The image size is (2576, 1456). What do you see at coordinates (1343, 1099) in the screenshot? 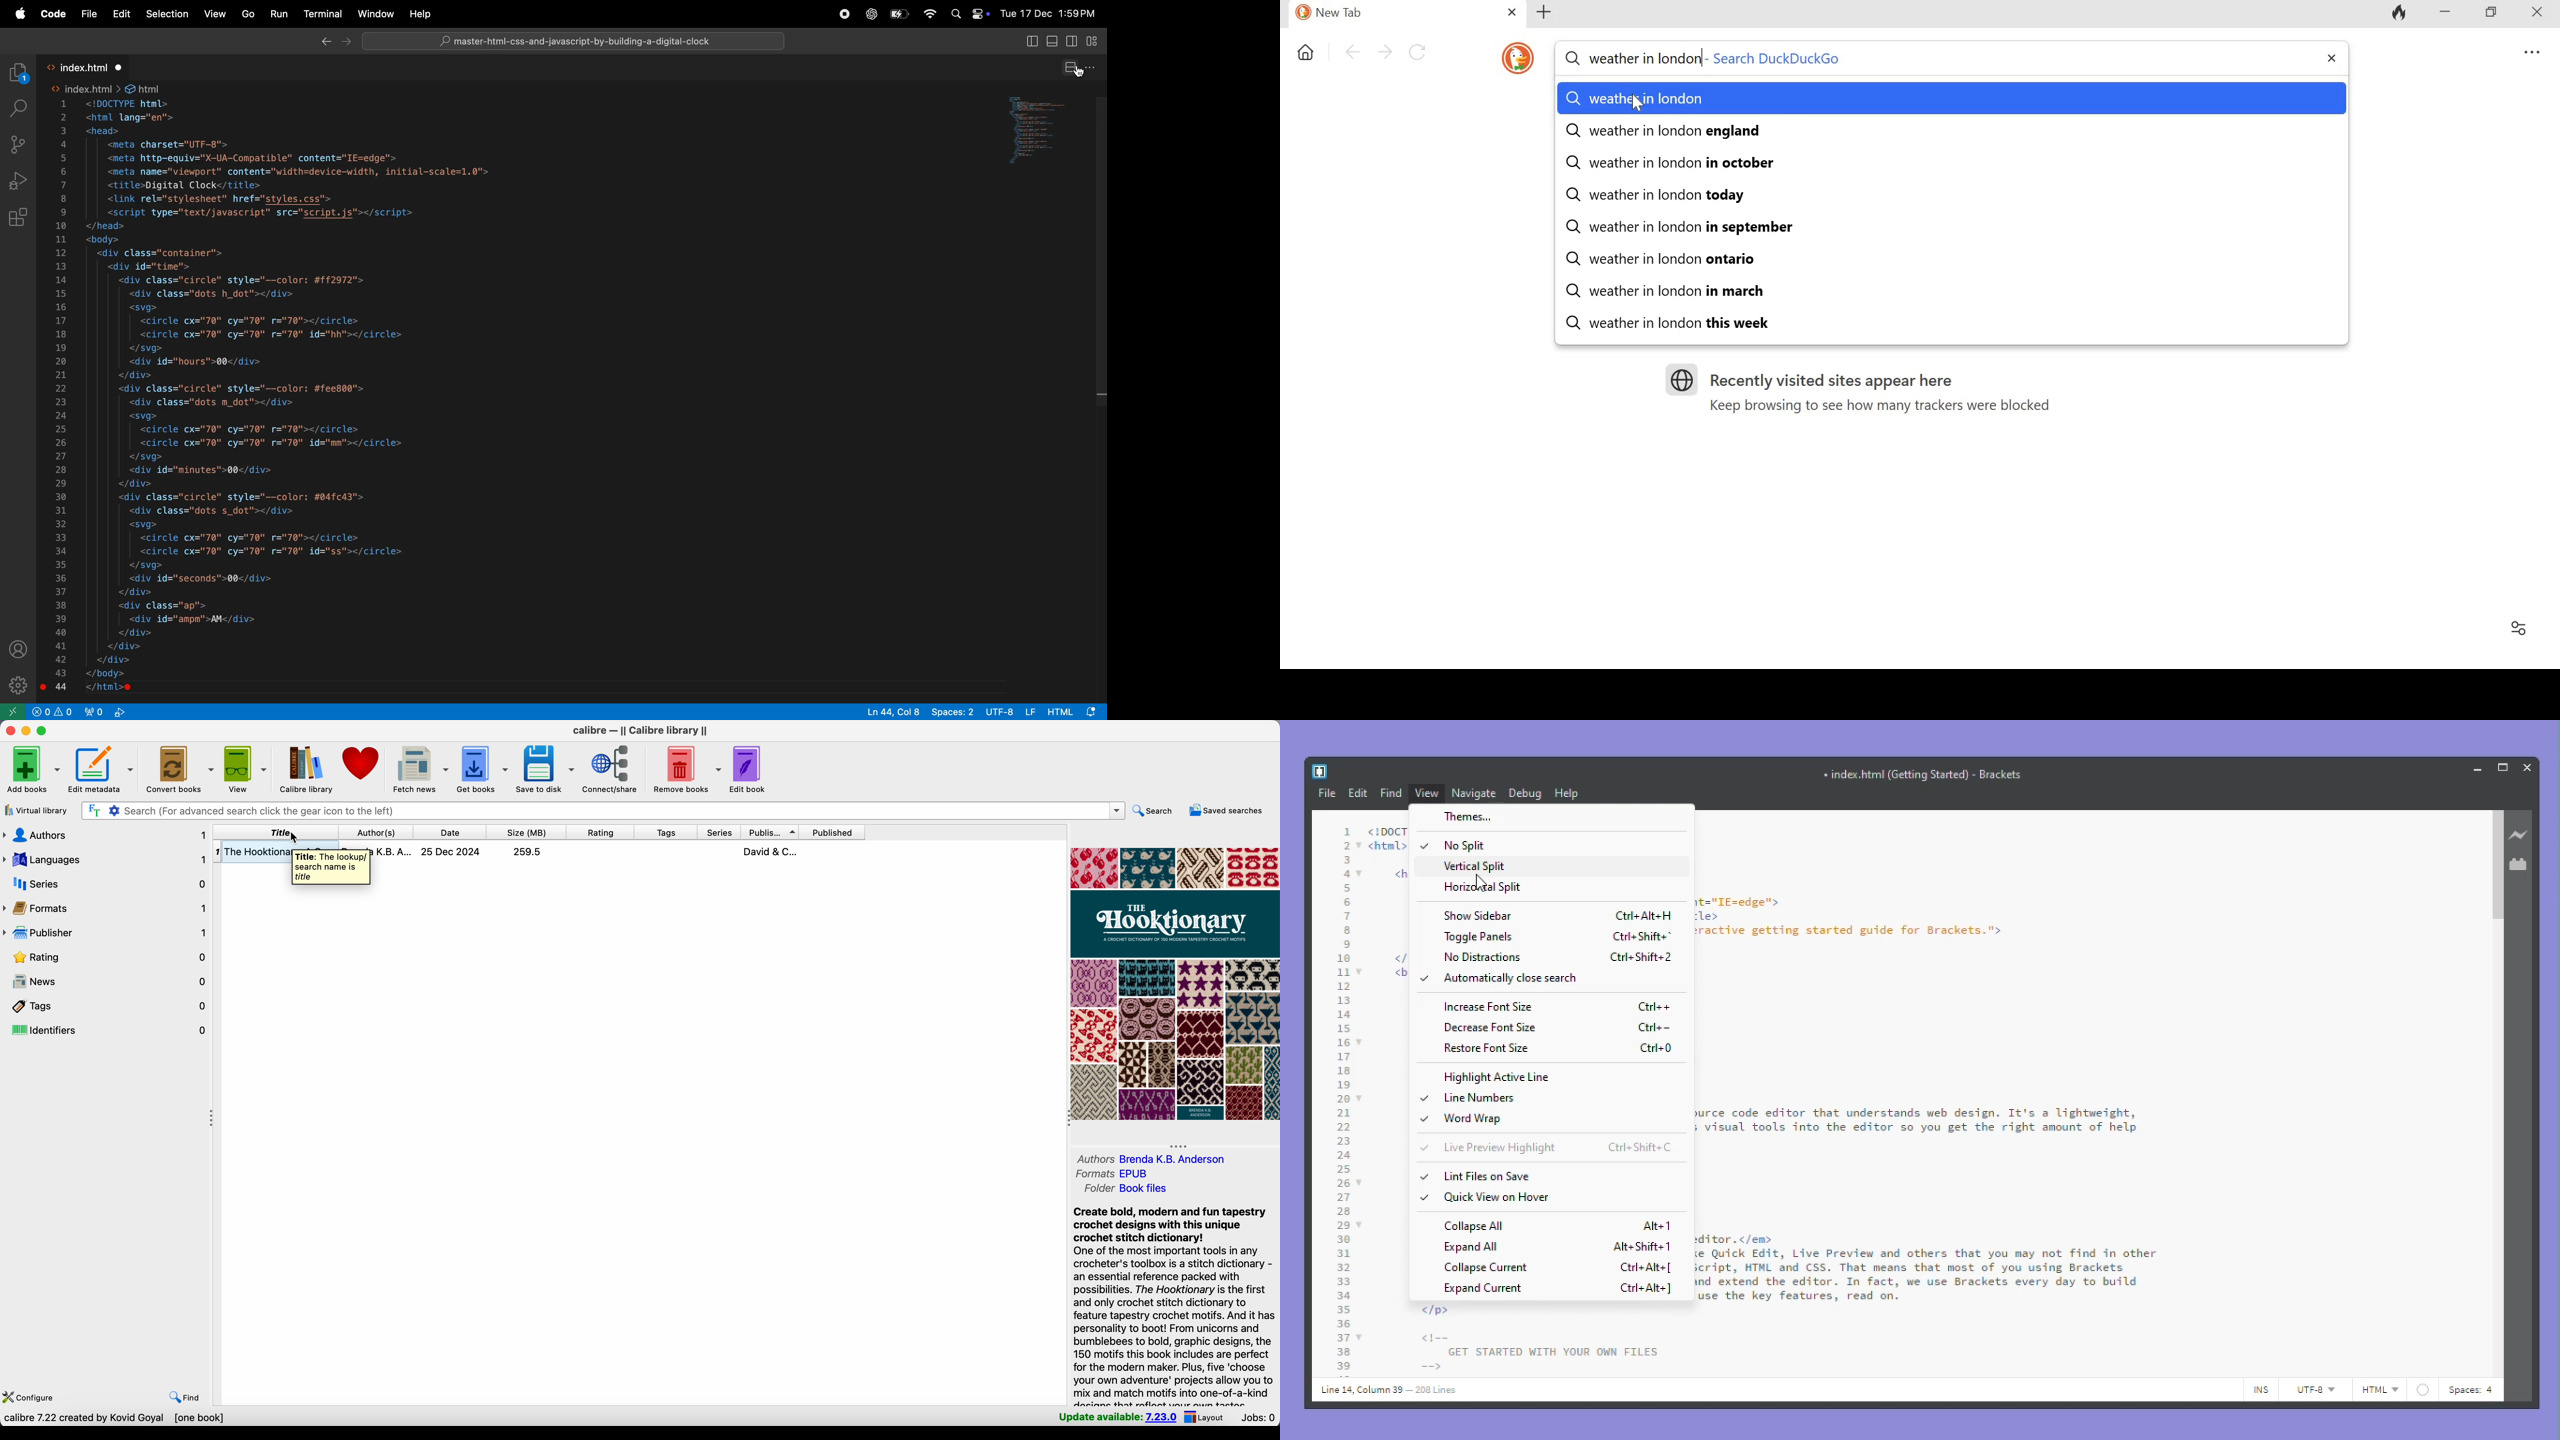
I see `20` at bounding box center [1343, 1099].